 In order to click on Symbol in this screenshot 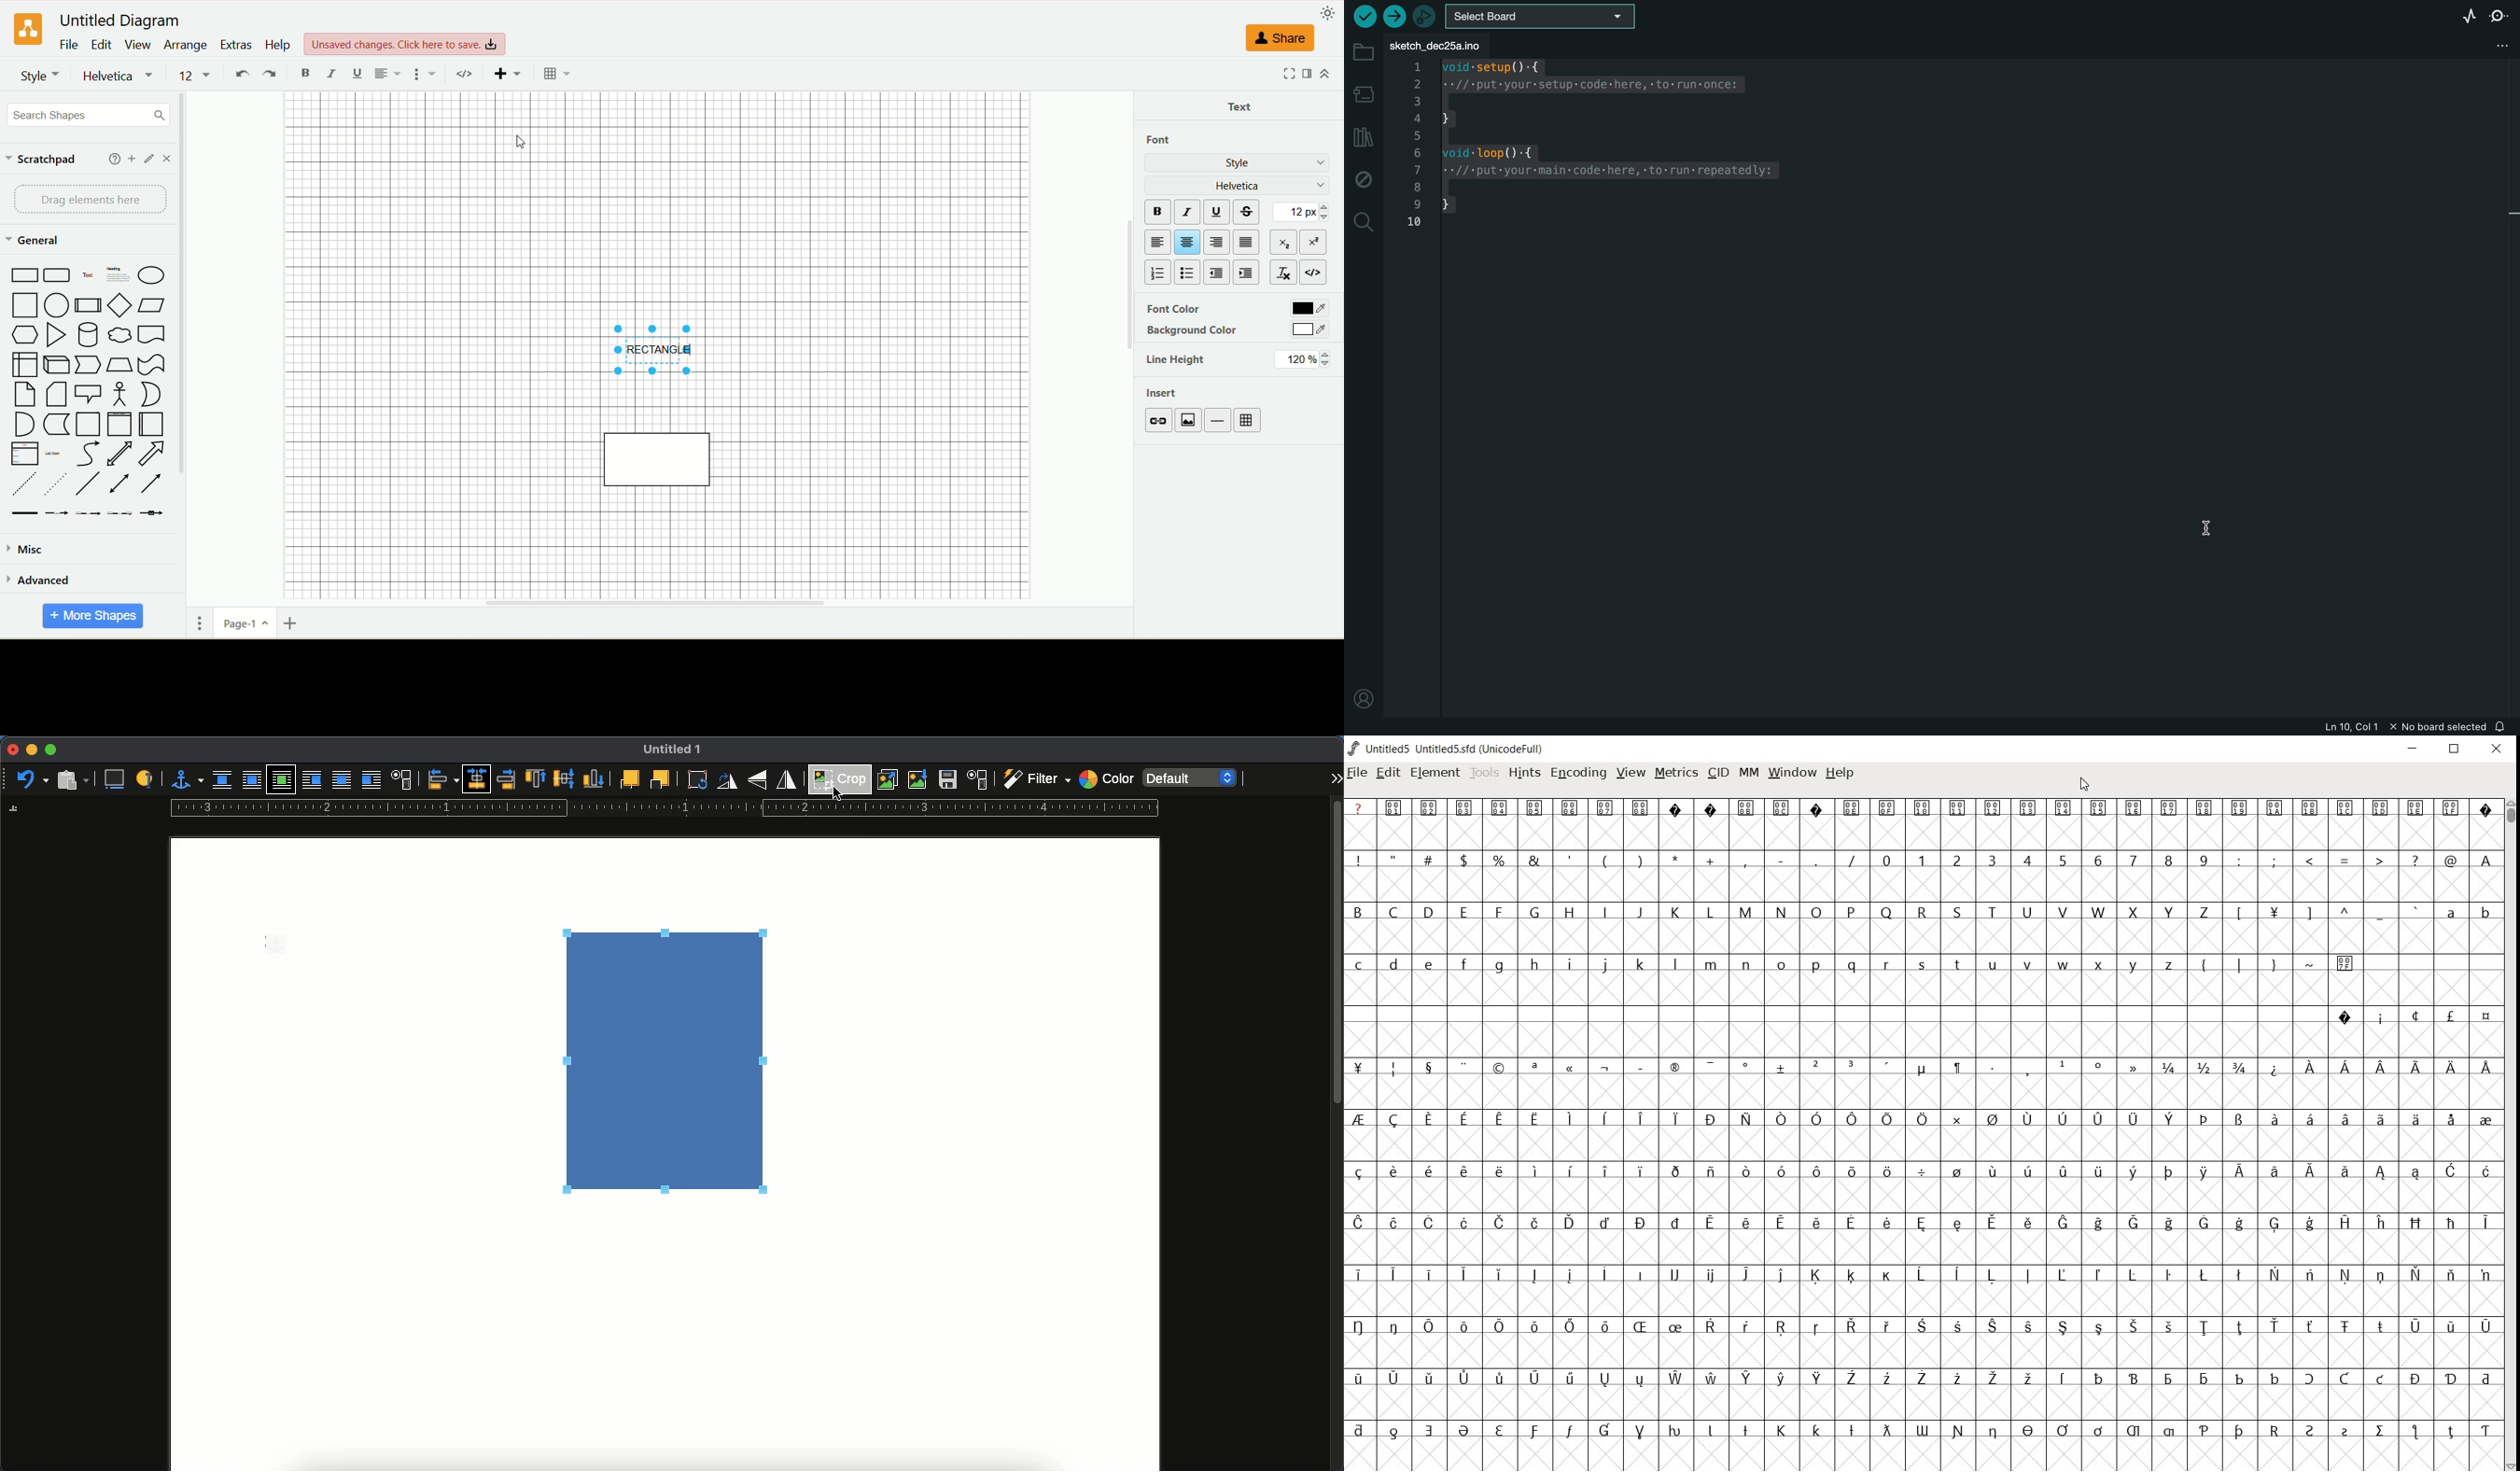, I will do `click(2098, 1431)`.